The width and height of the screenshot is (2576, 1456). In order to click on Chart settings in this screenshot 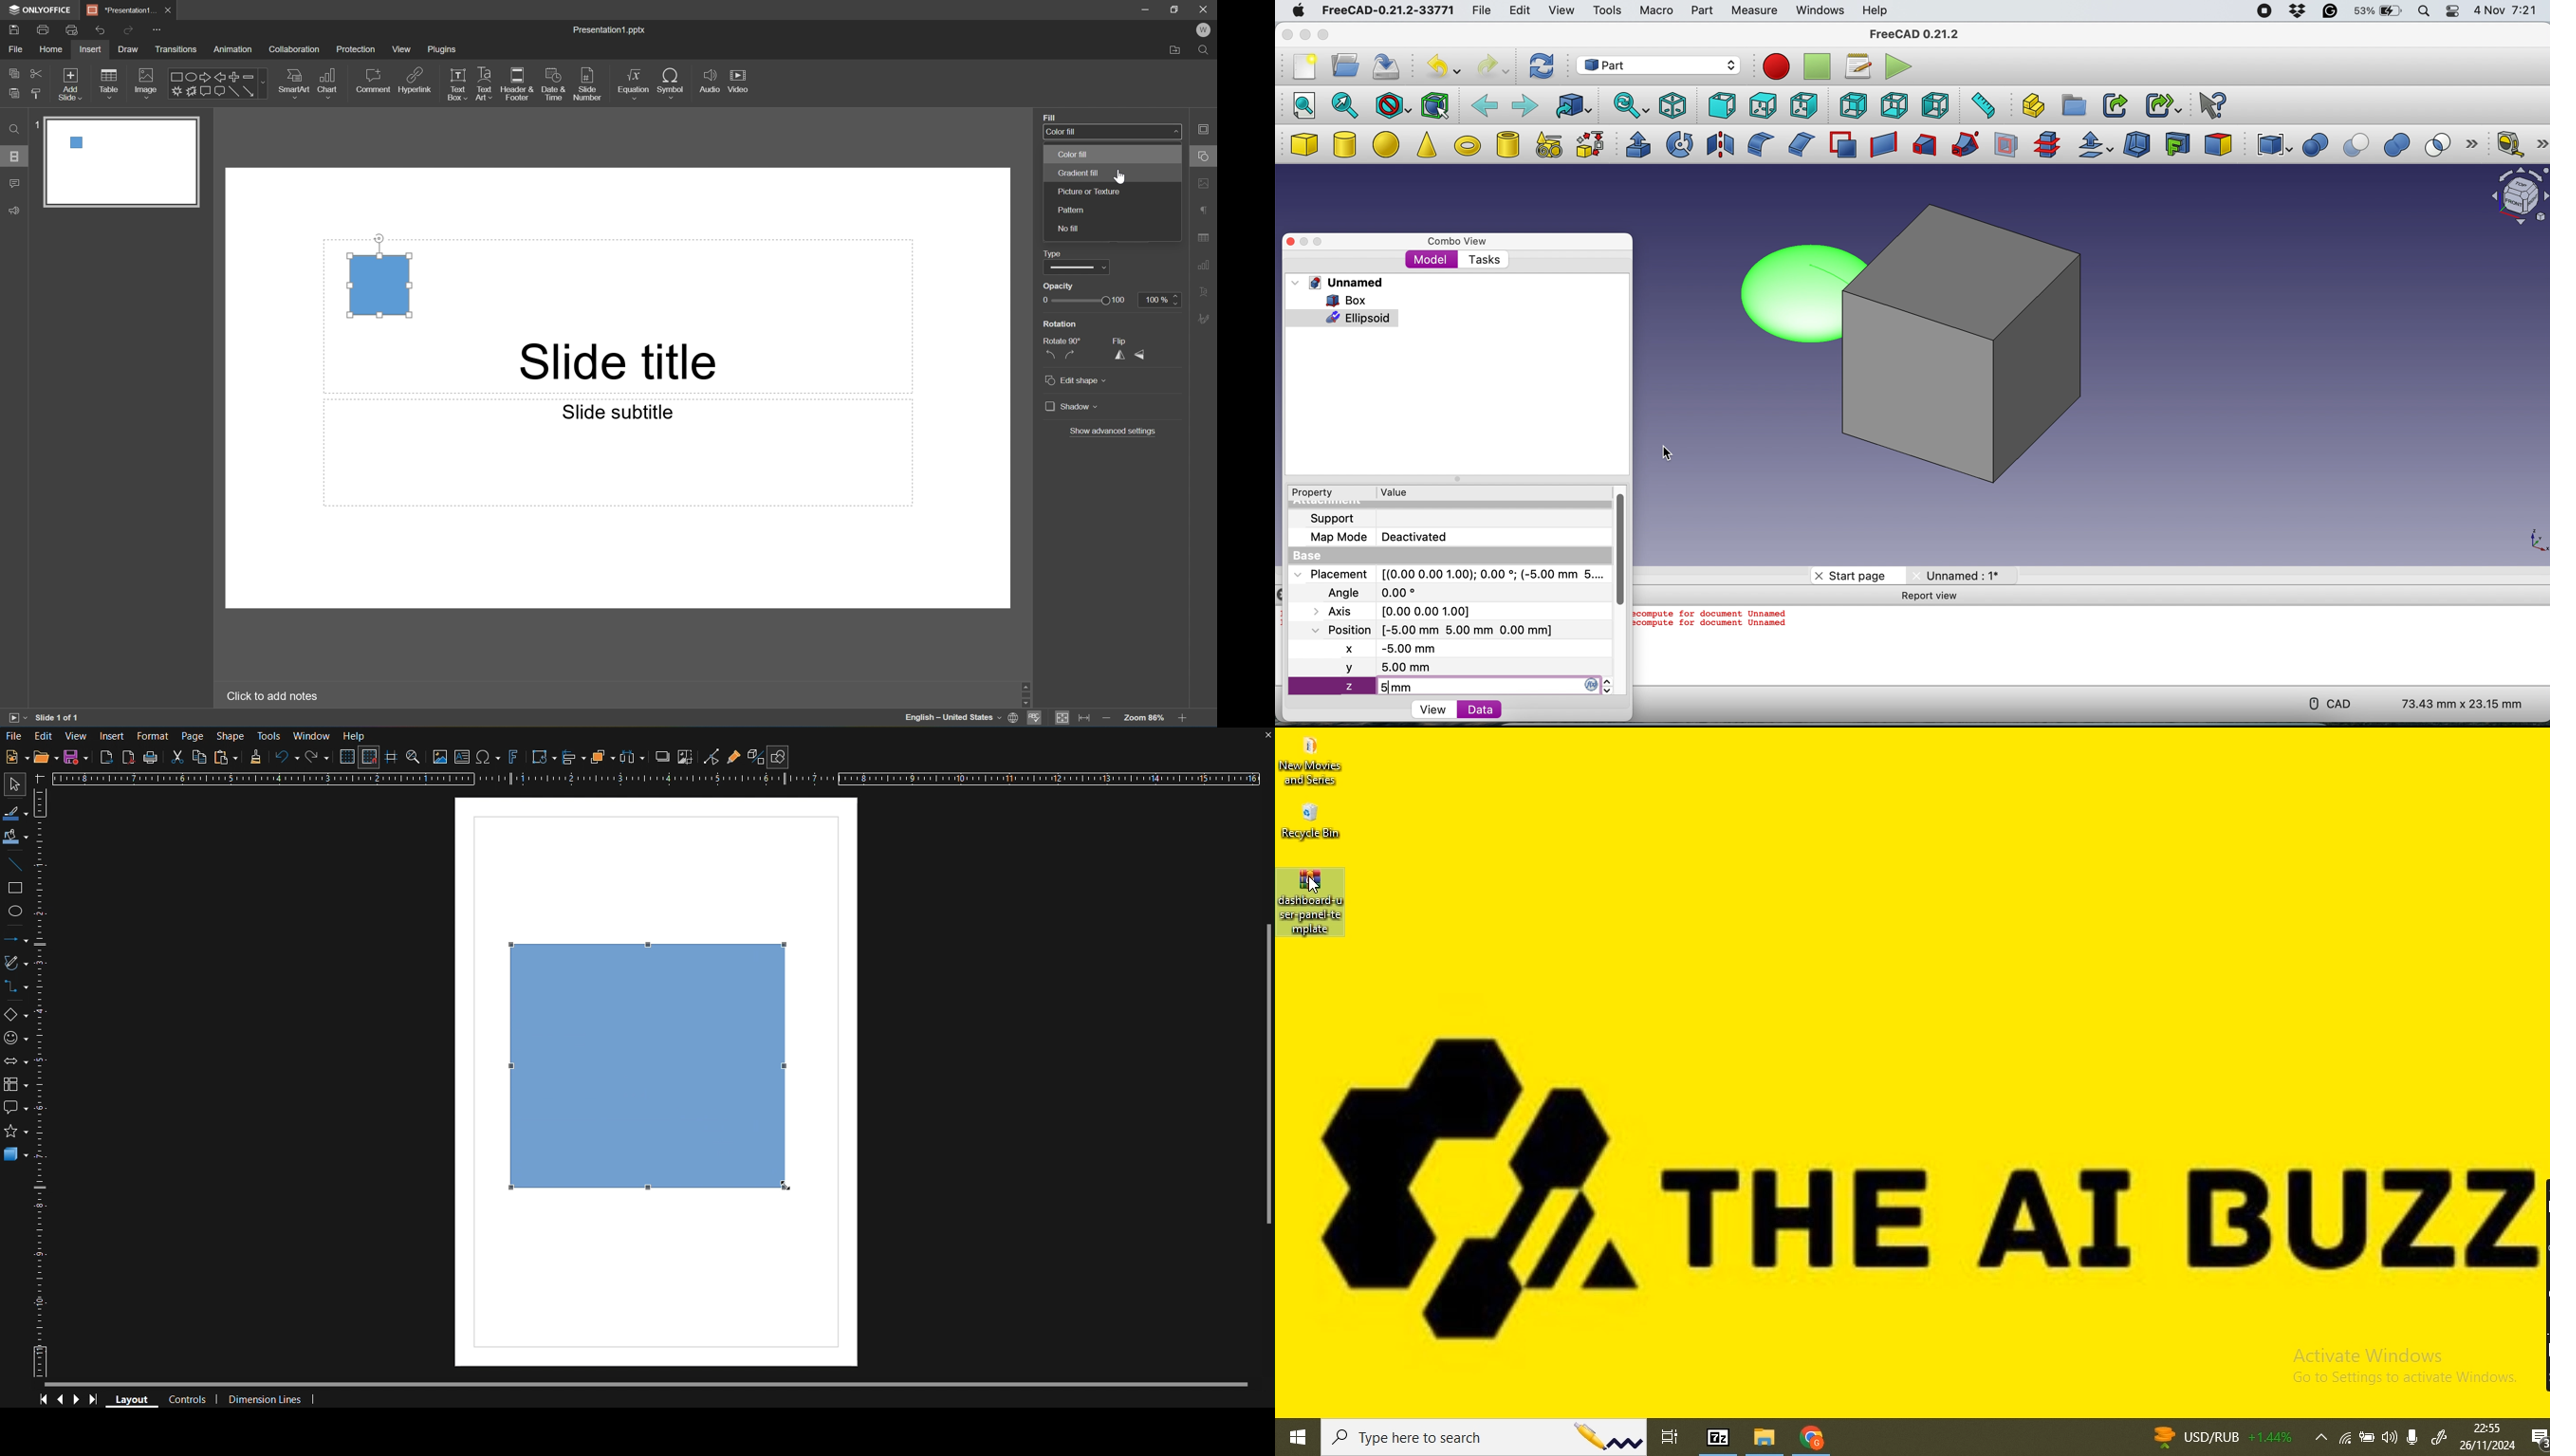, I will do `click(1206, 265)`.